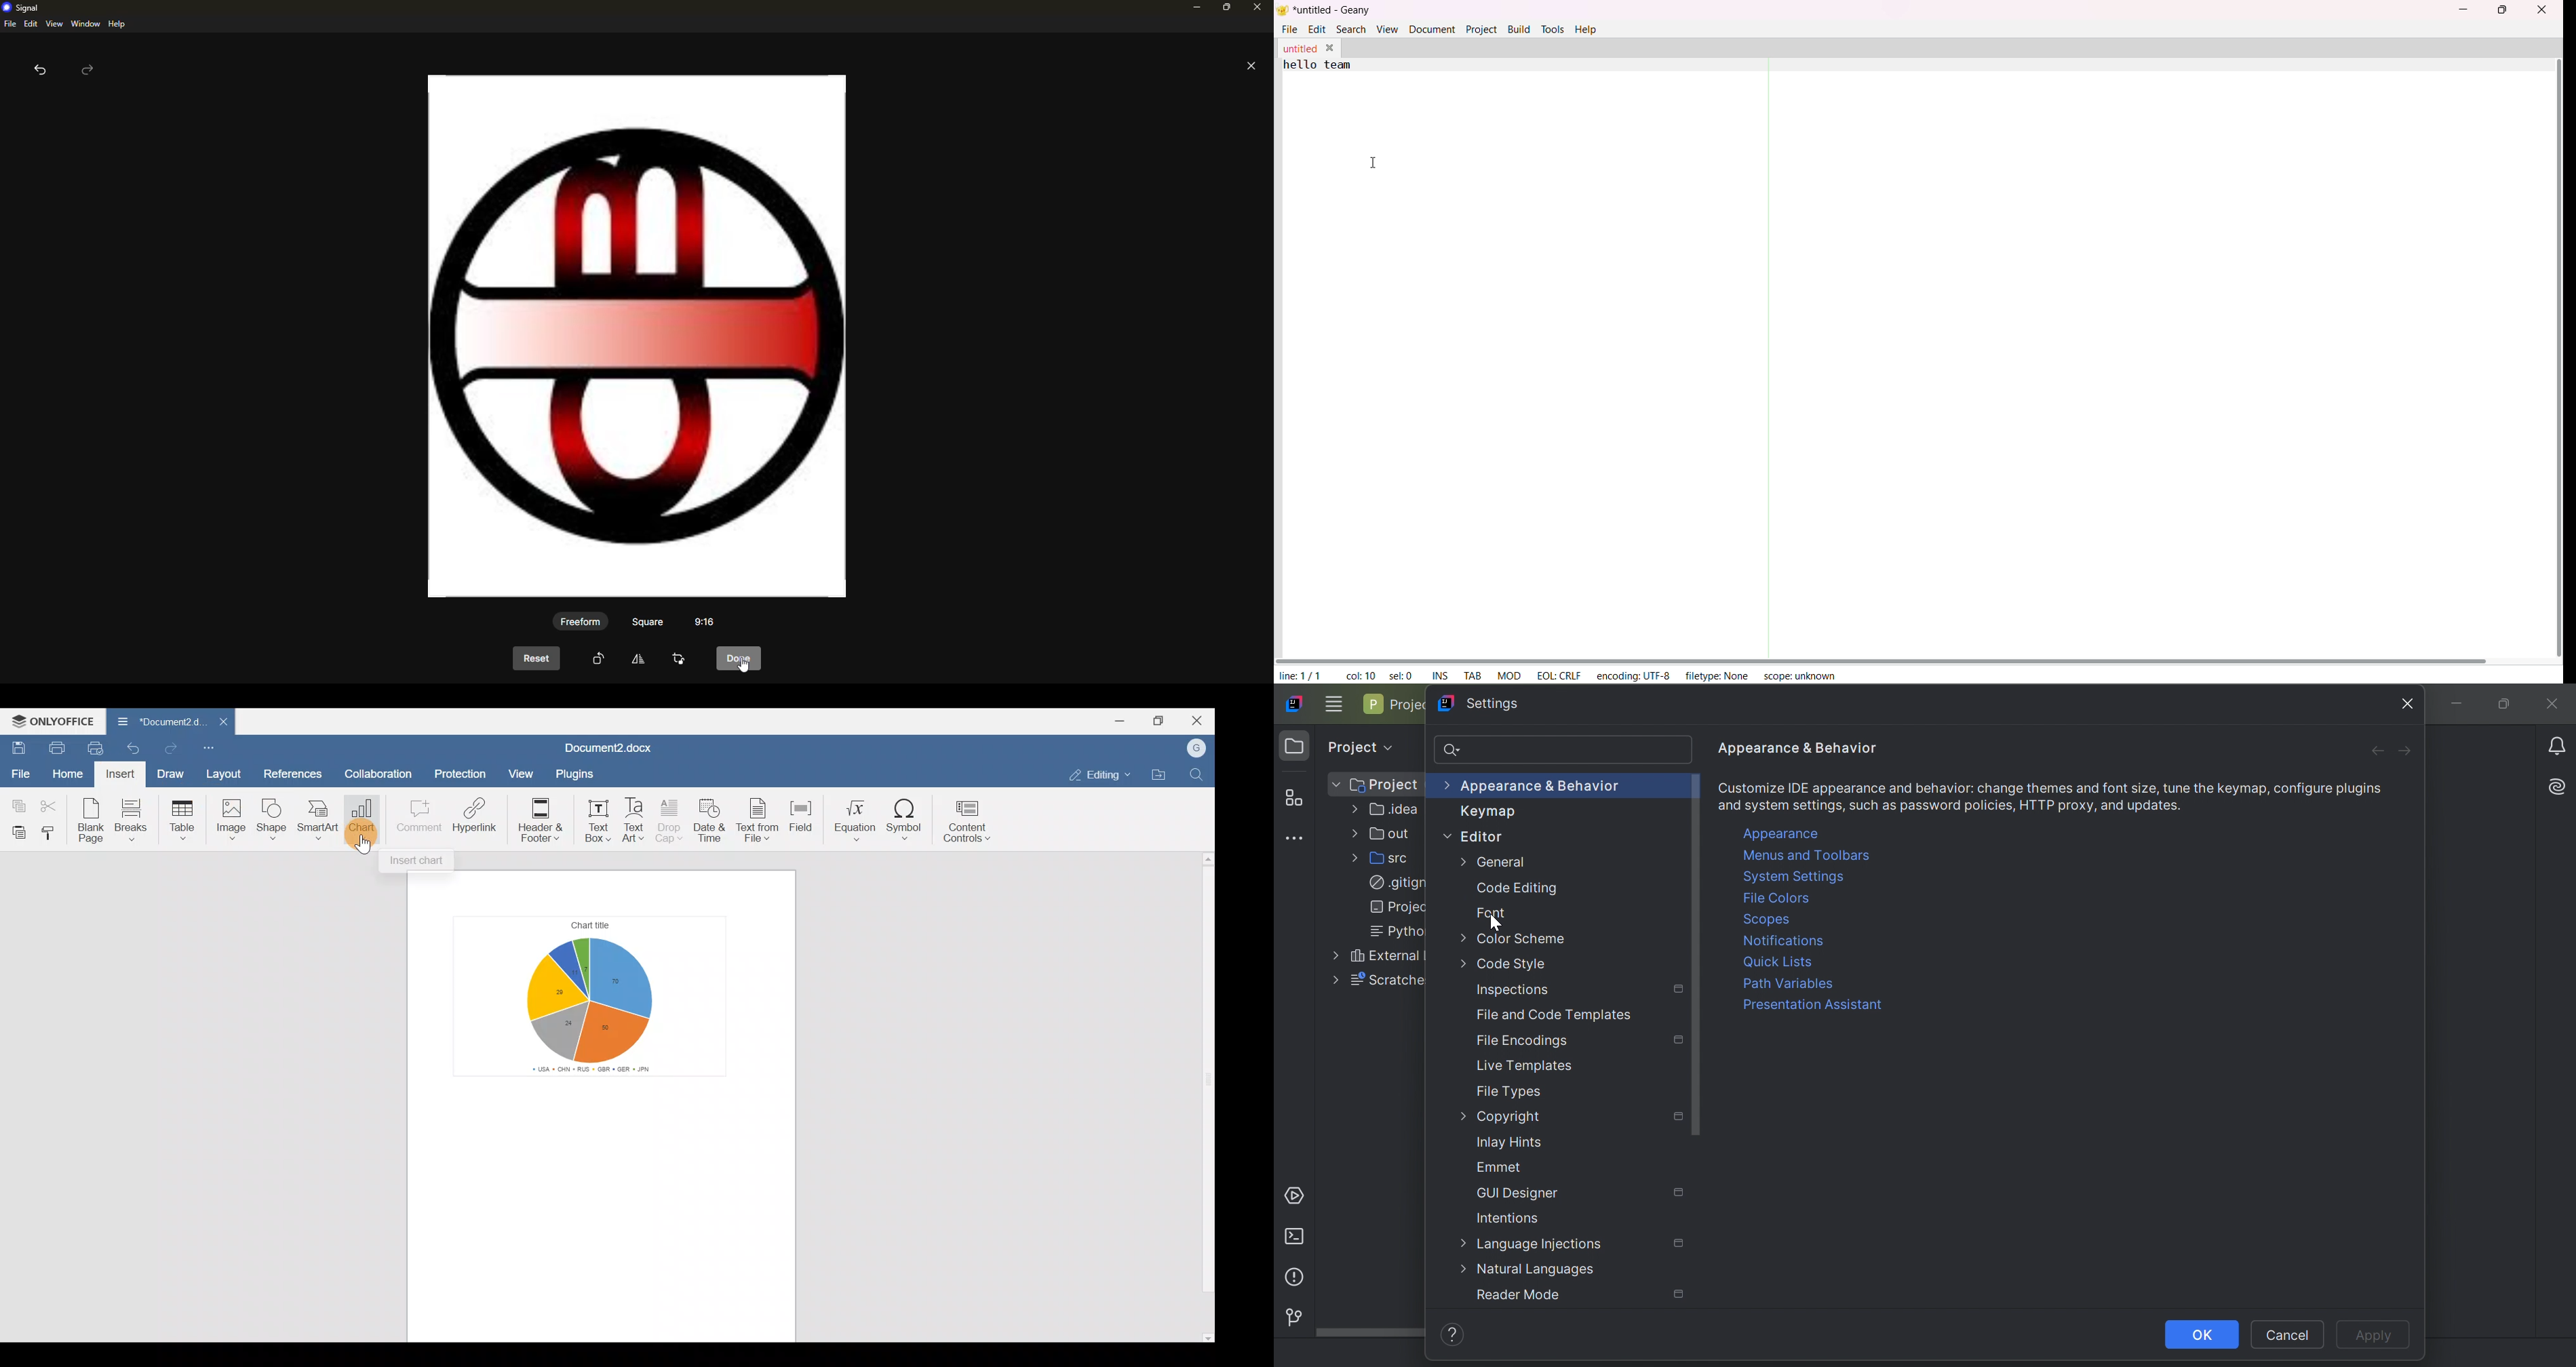  I want to click on vertical scroll bar, so click(2554, 353).